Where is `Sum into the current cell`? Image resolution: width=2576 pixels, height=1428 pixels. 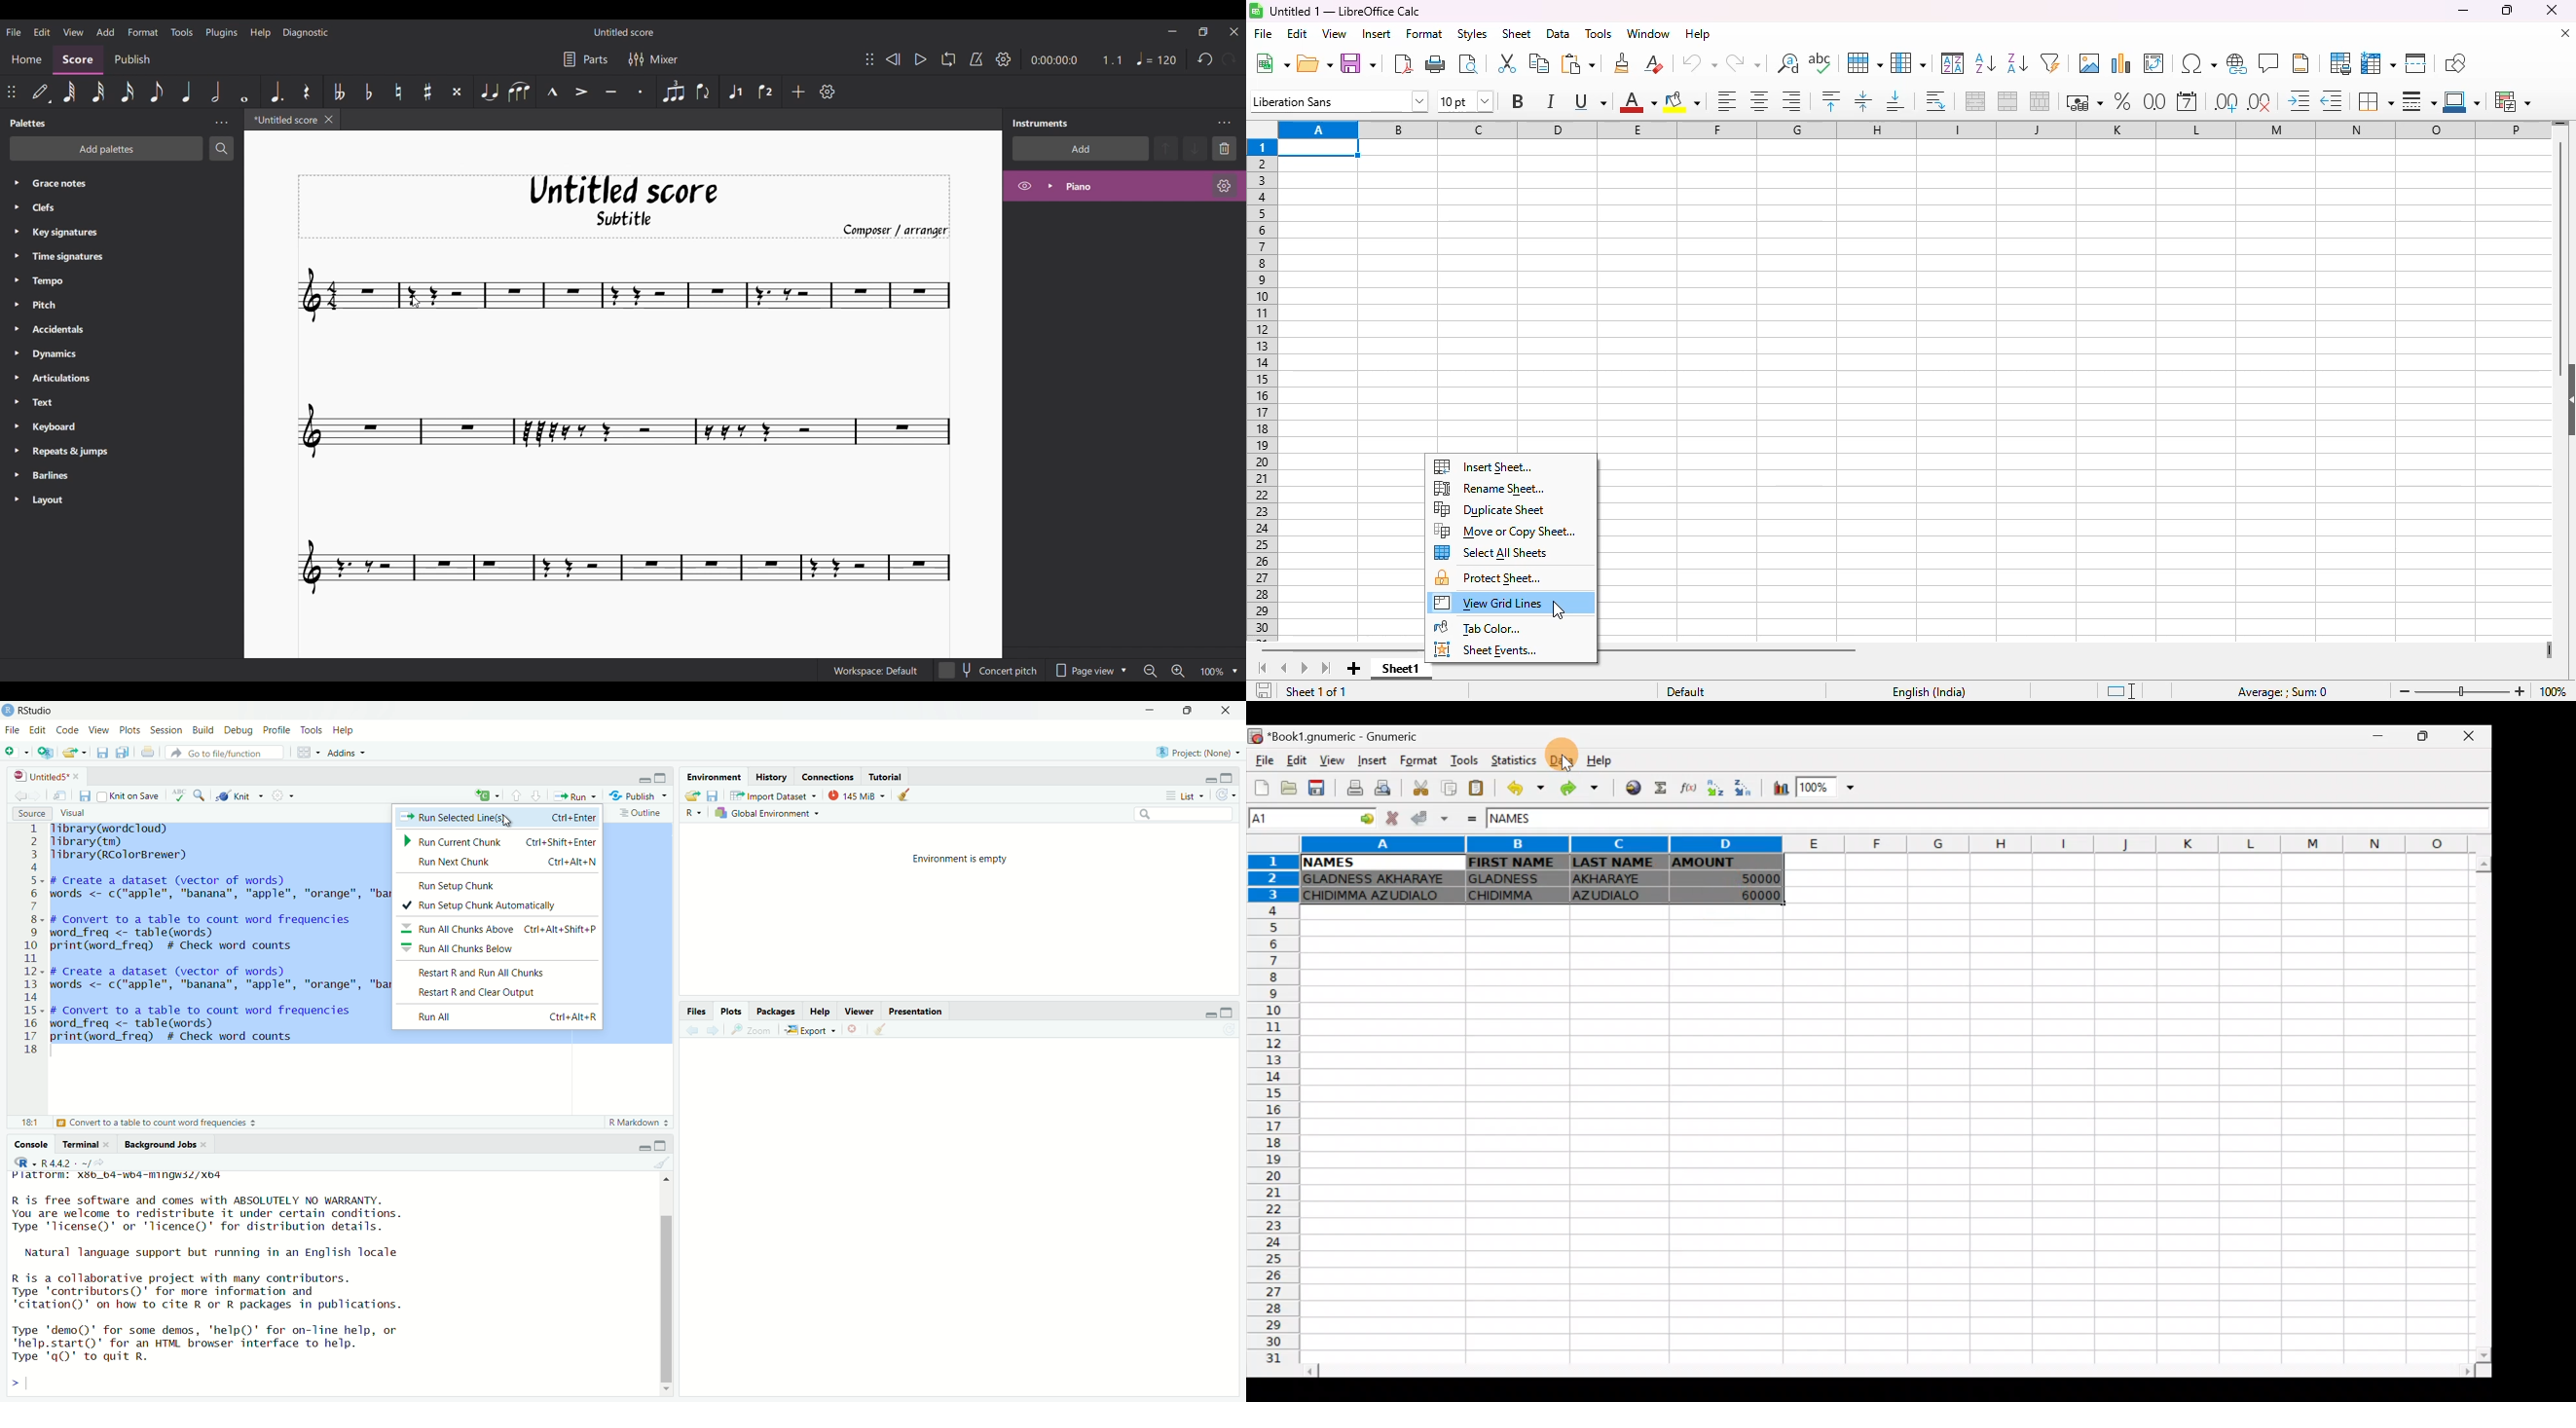 Sum into the current cell is located at coordinates (1662, 789).